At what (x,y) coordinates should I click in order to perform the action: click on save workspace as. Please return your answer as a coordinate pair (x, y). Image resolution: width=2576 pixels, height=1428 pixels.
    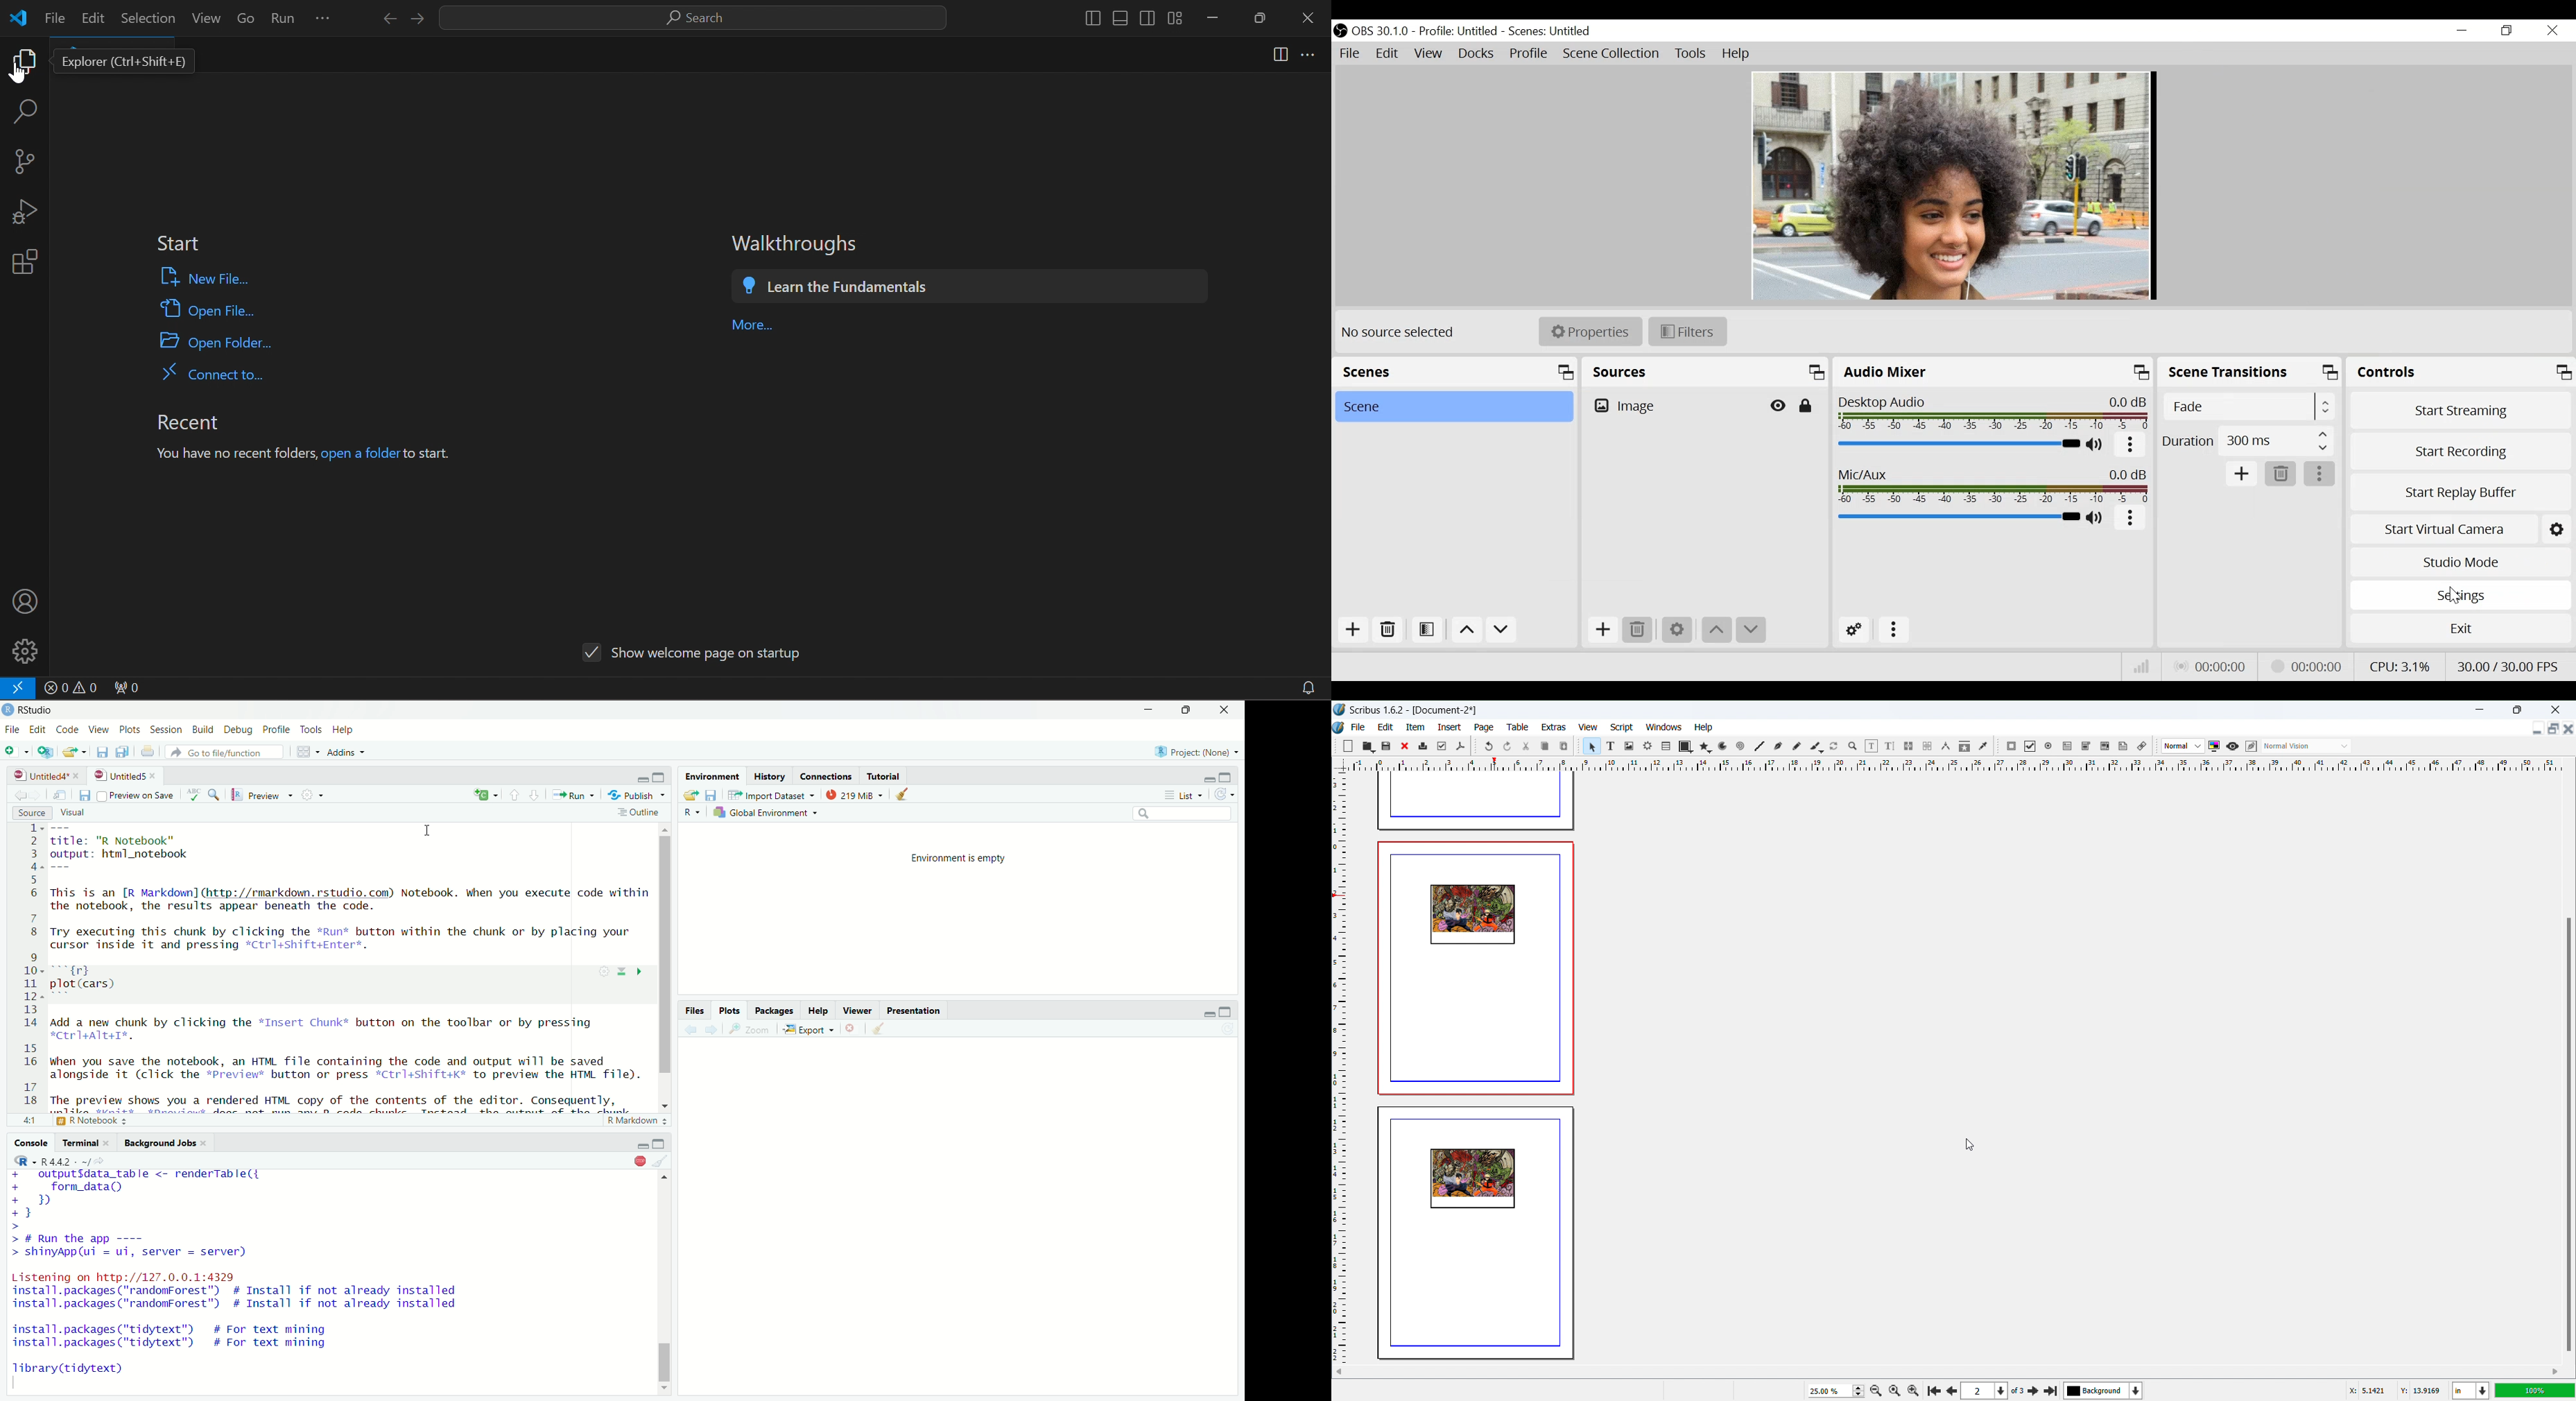
    Looking at the image, I should click on (713, 796).